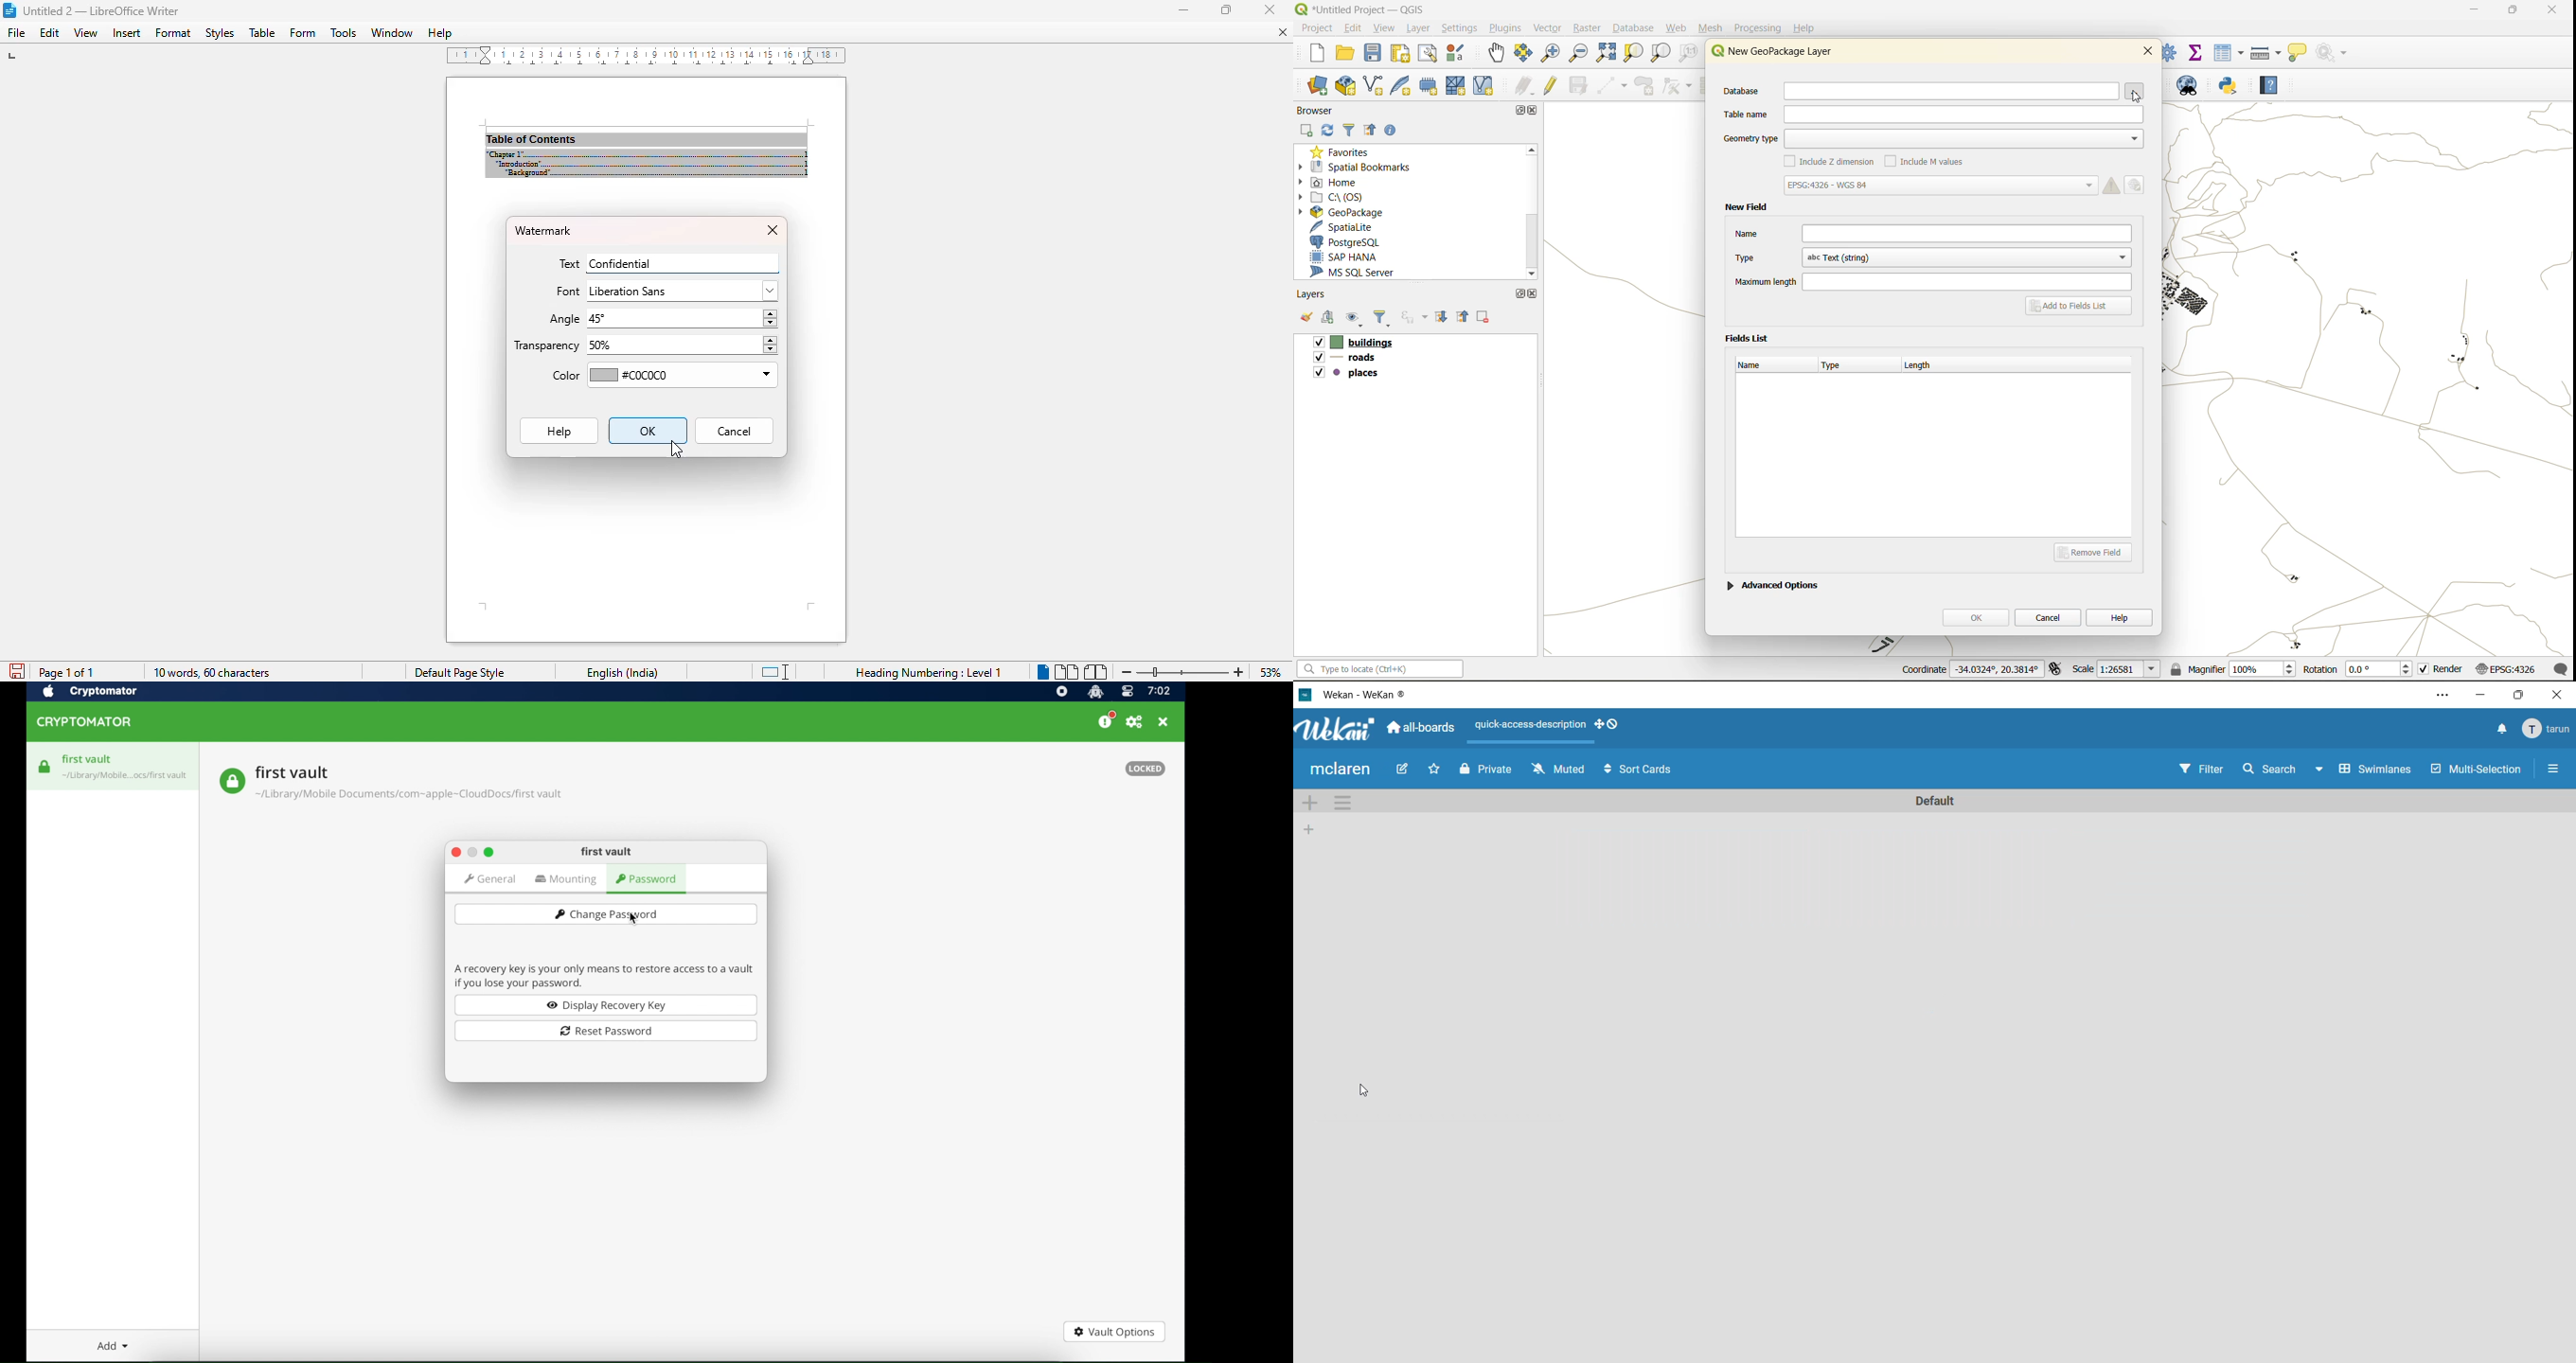 The height and width of the screenshot is (1372, 2576). What do you see at coordinates (1931, 138) in the screenshot?
I see `geometry type` at bounding box center [1931, 138].